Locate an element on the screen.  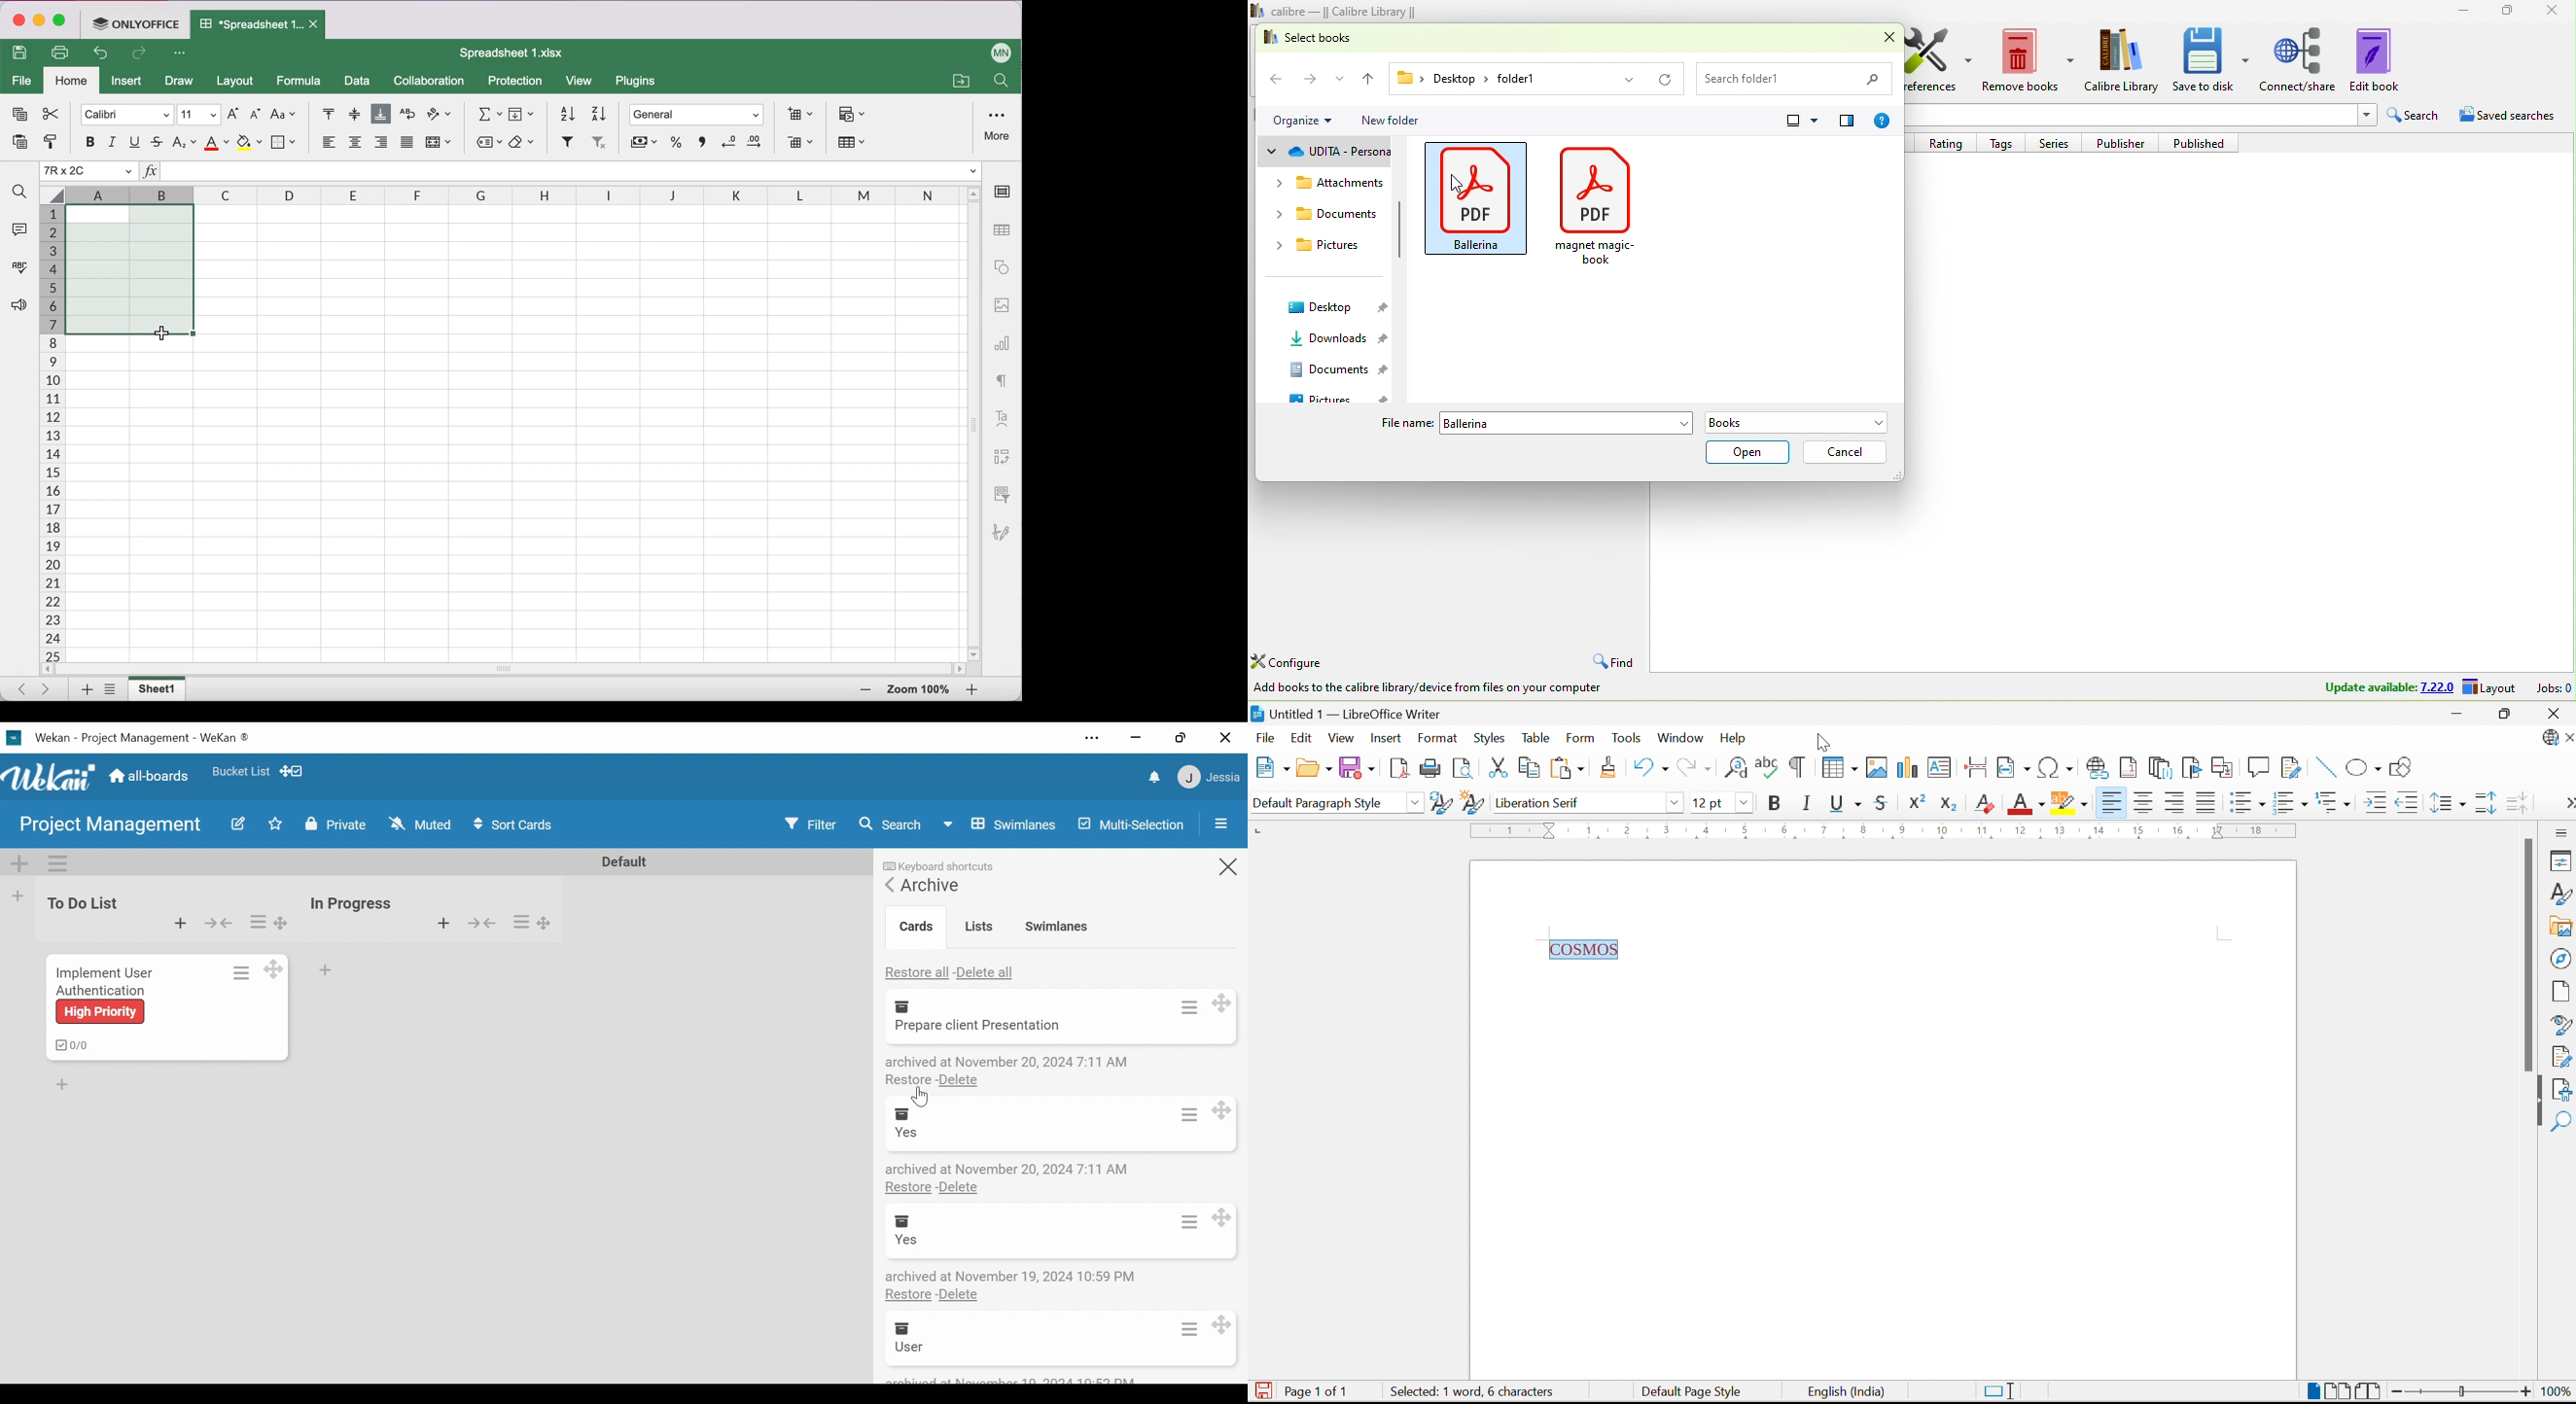
member menu is located at coordinates (1208, 775).